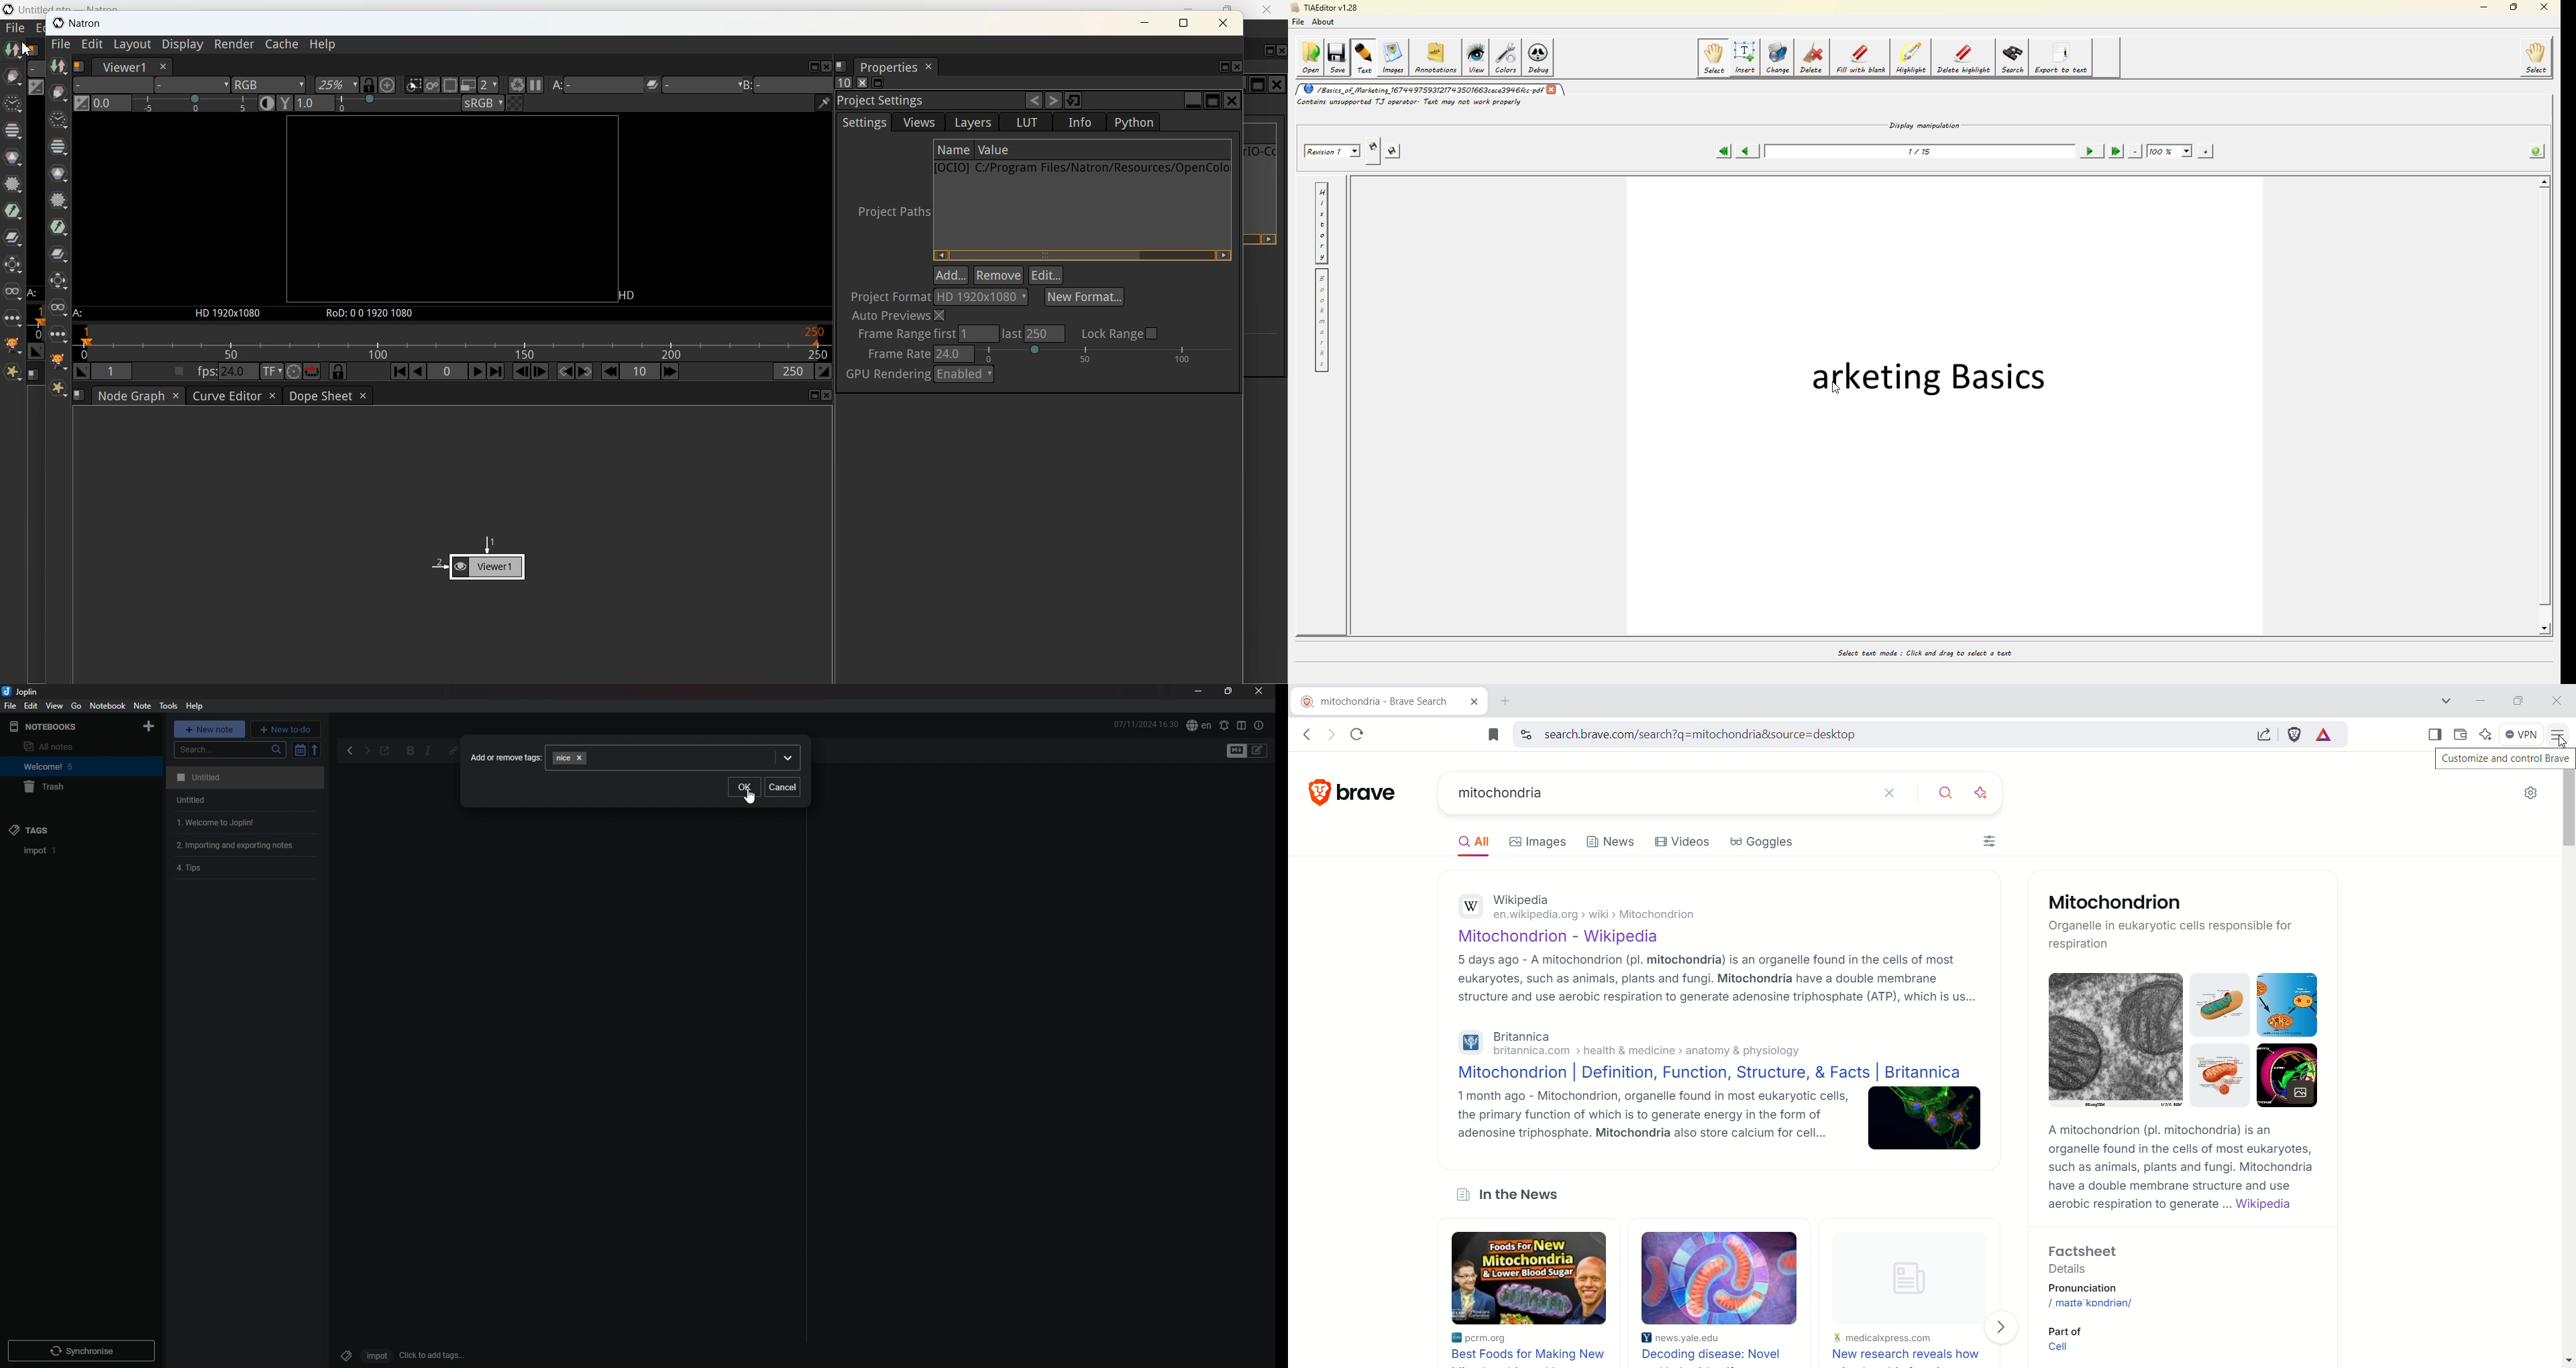 This screenshot has height=1372, width=2576. I want to click on notebook, so click(67, 766).